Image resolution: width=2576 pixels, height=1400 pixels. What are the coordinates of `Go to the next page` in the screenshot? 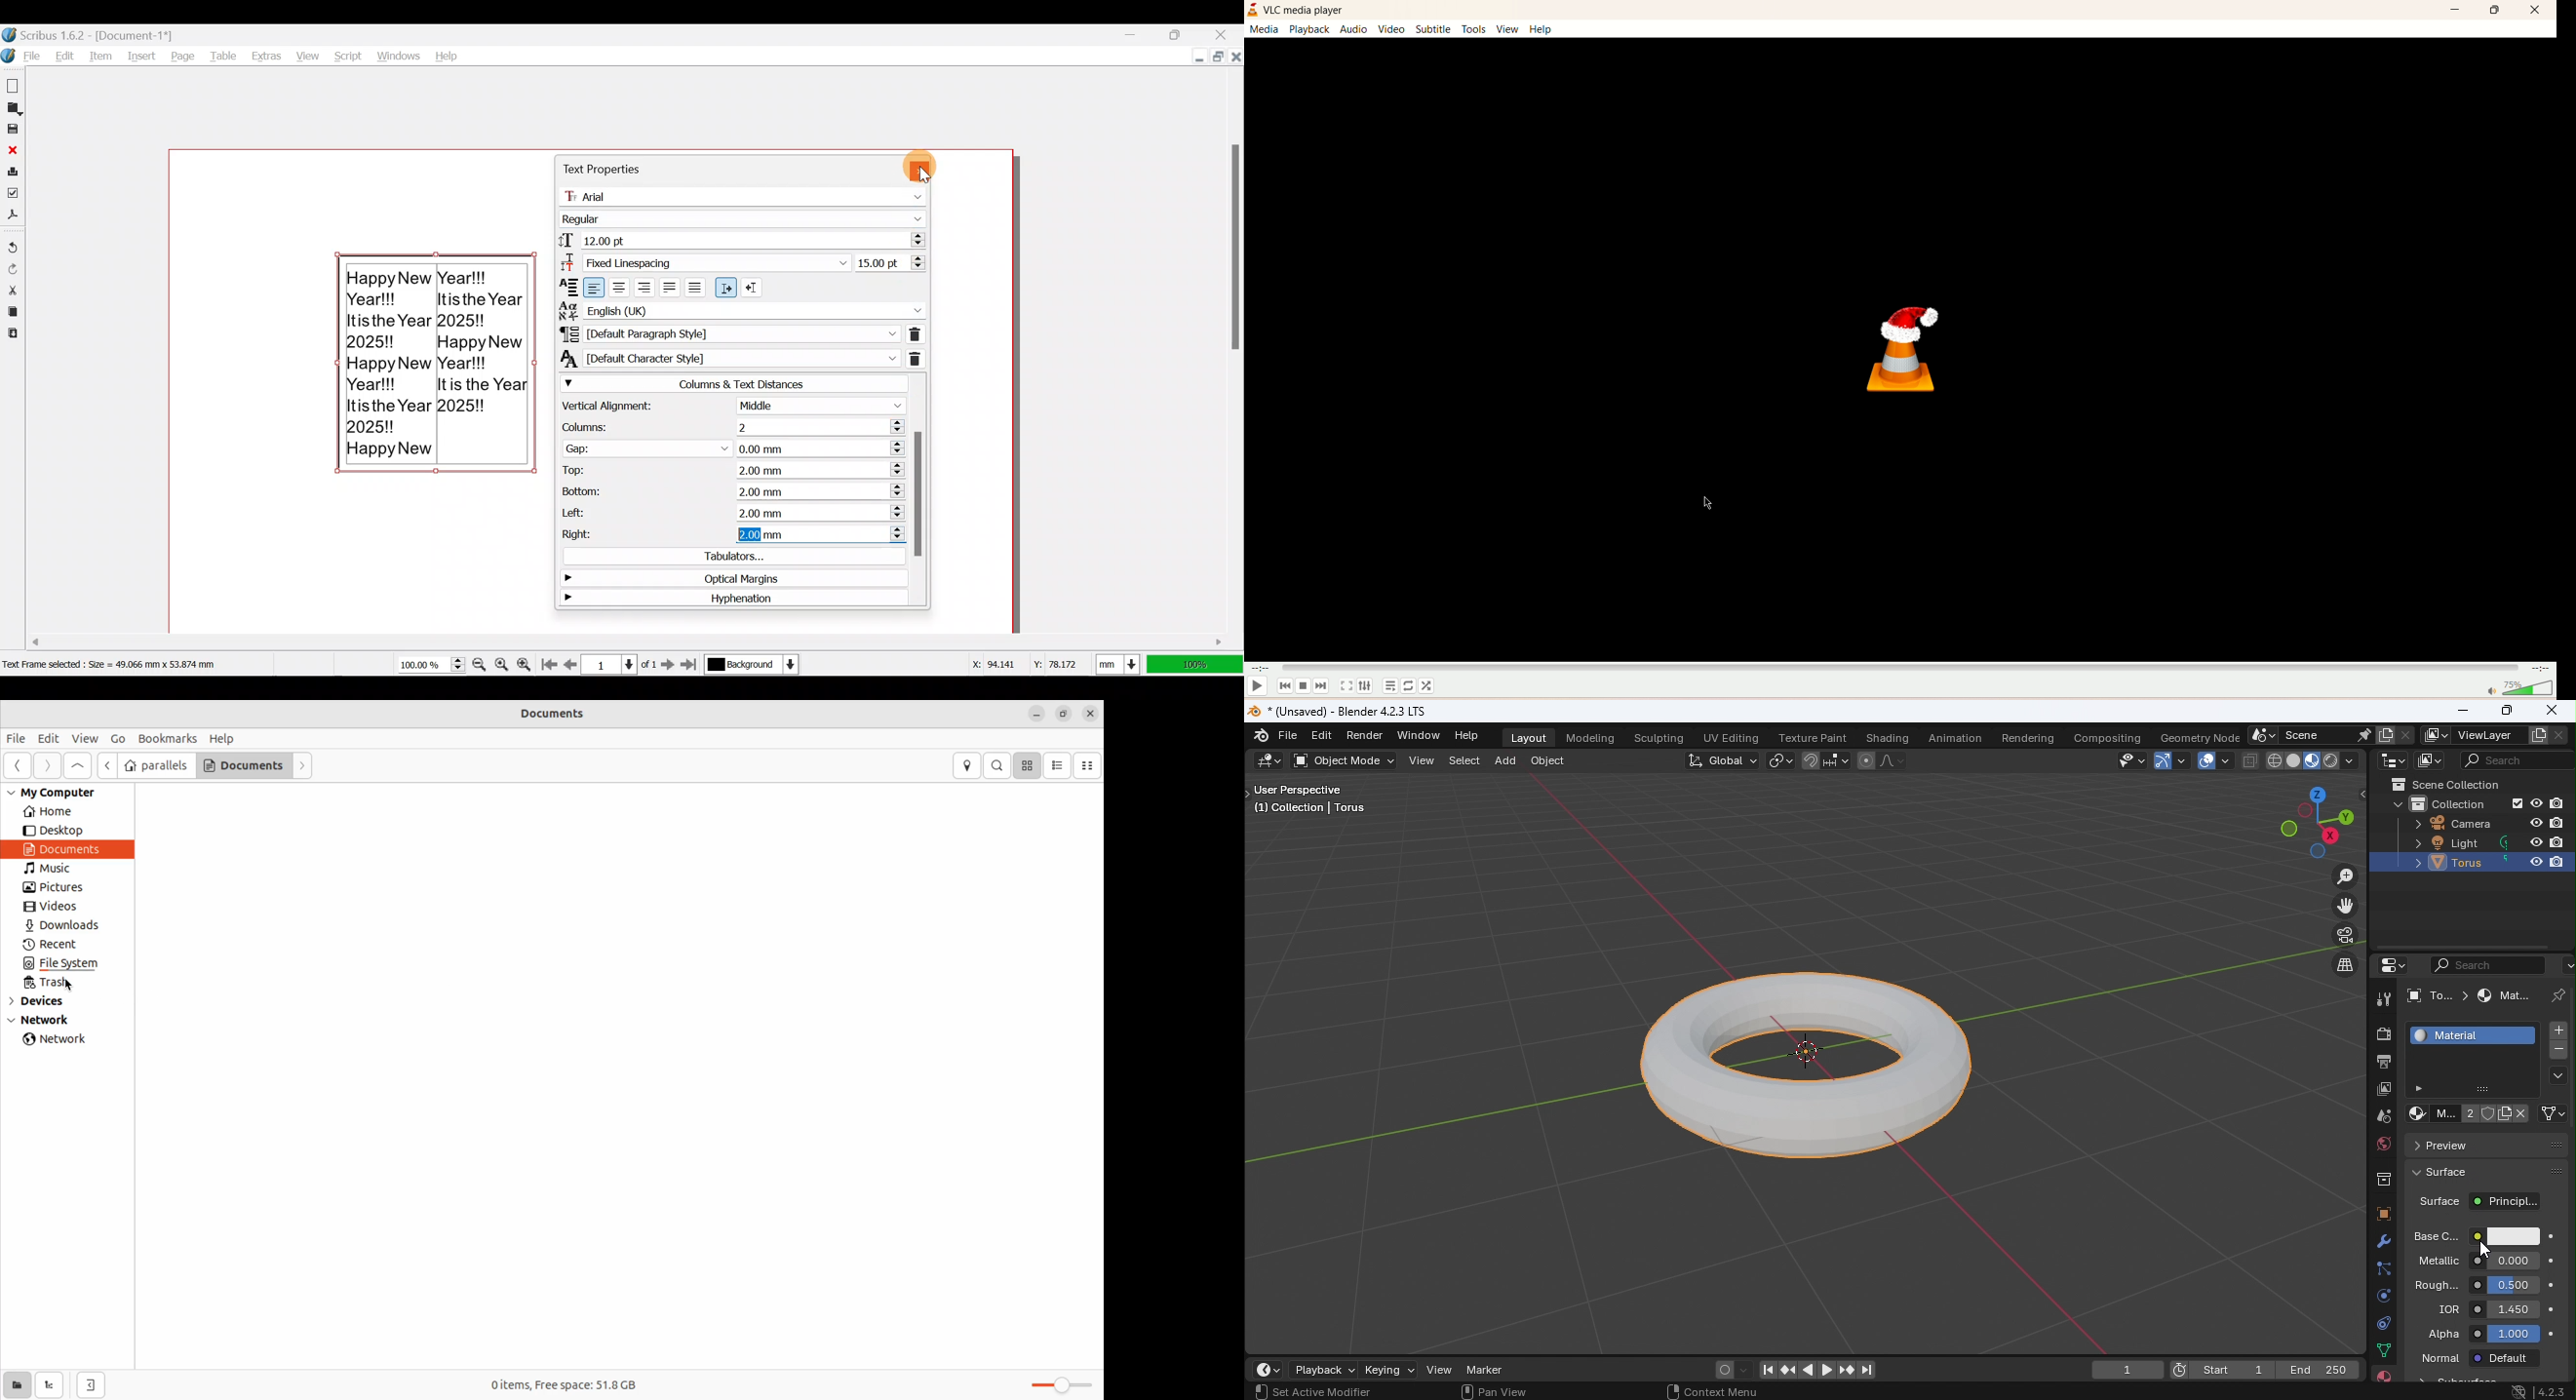 It's located at (670, 664).